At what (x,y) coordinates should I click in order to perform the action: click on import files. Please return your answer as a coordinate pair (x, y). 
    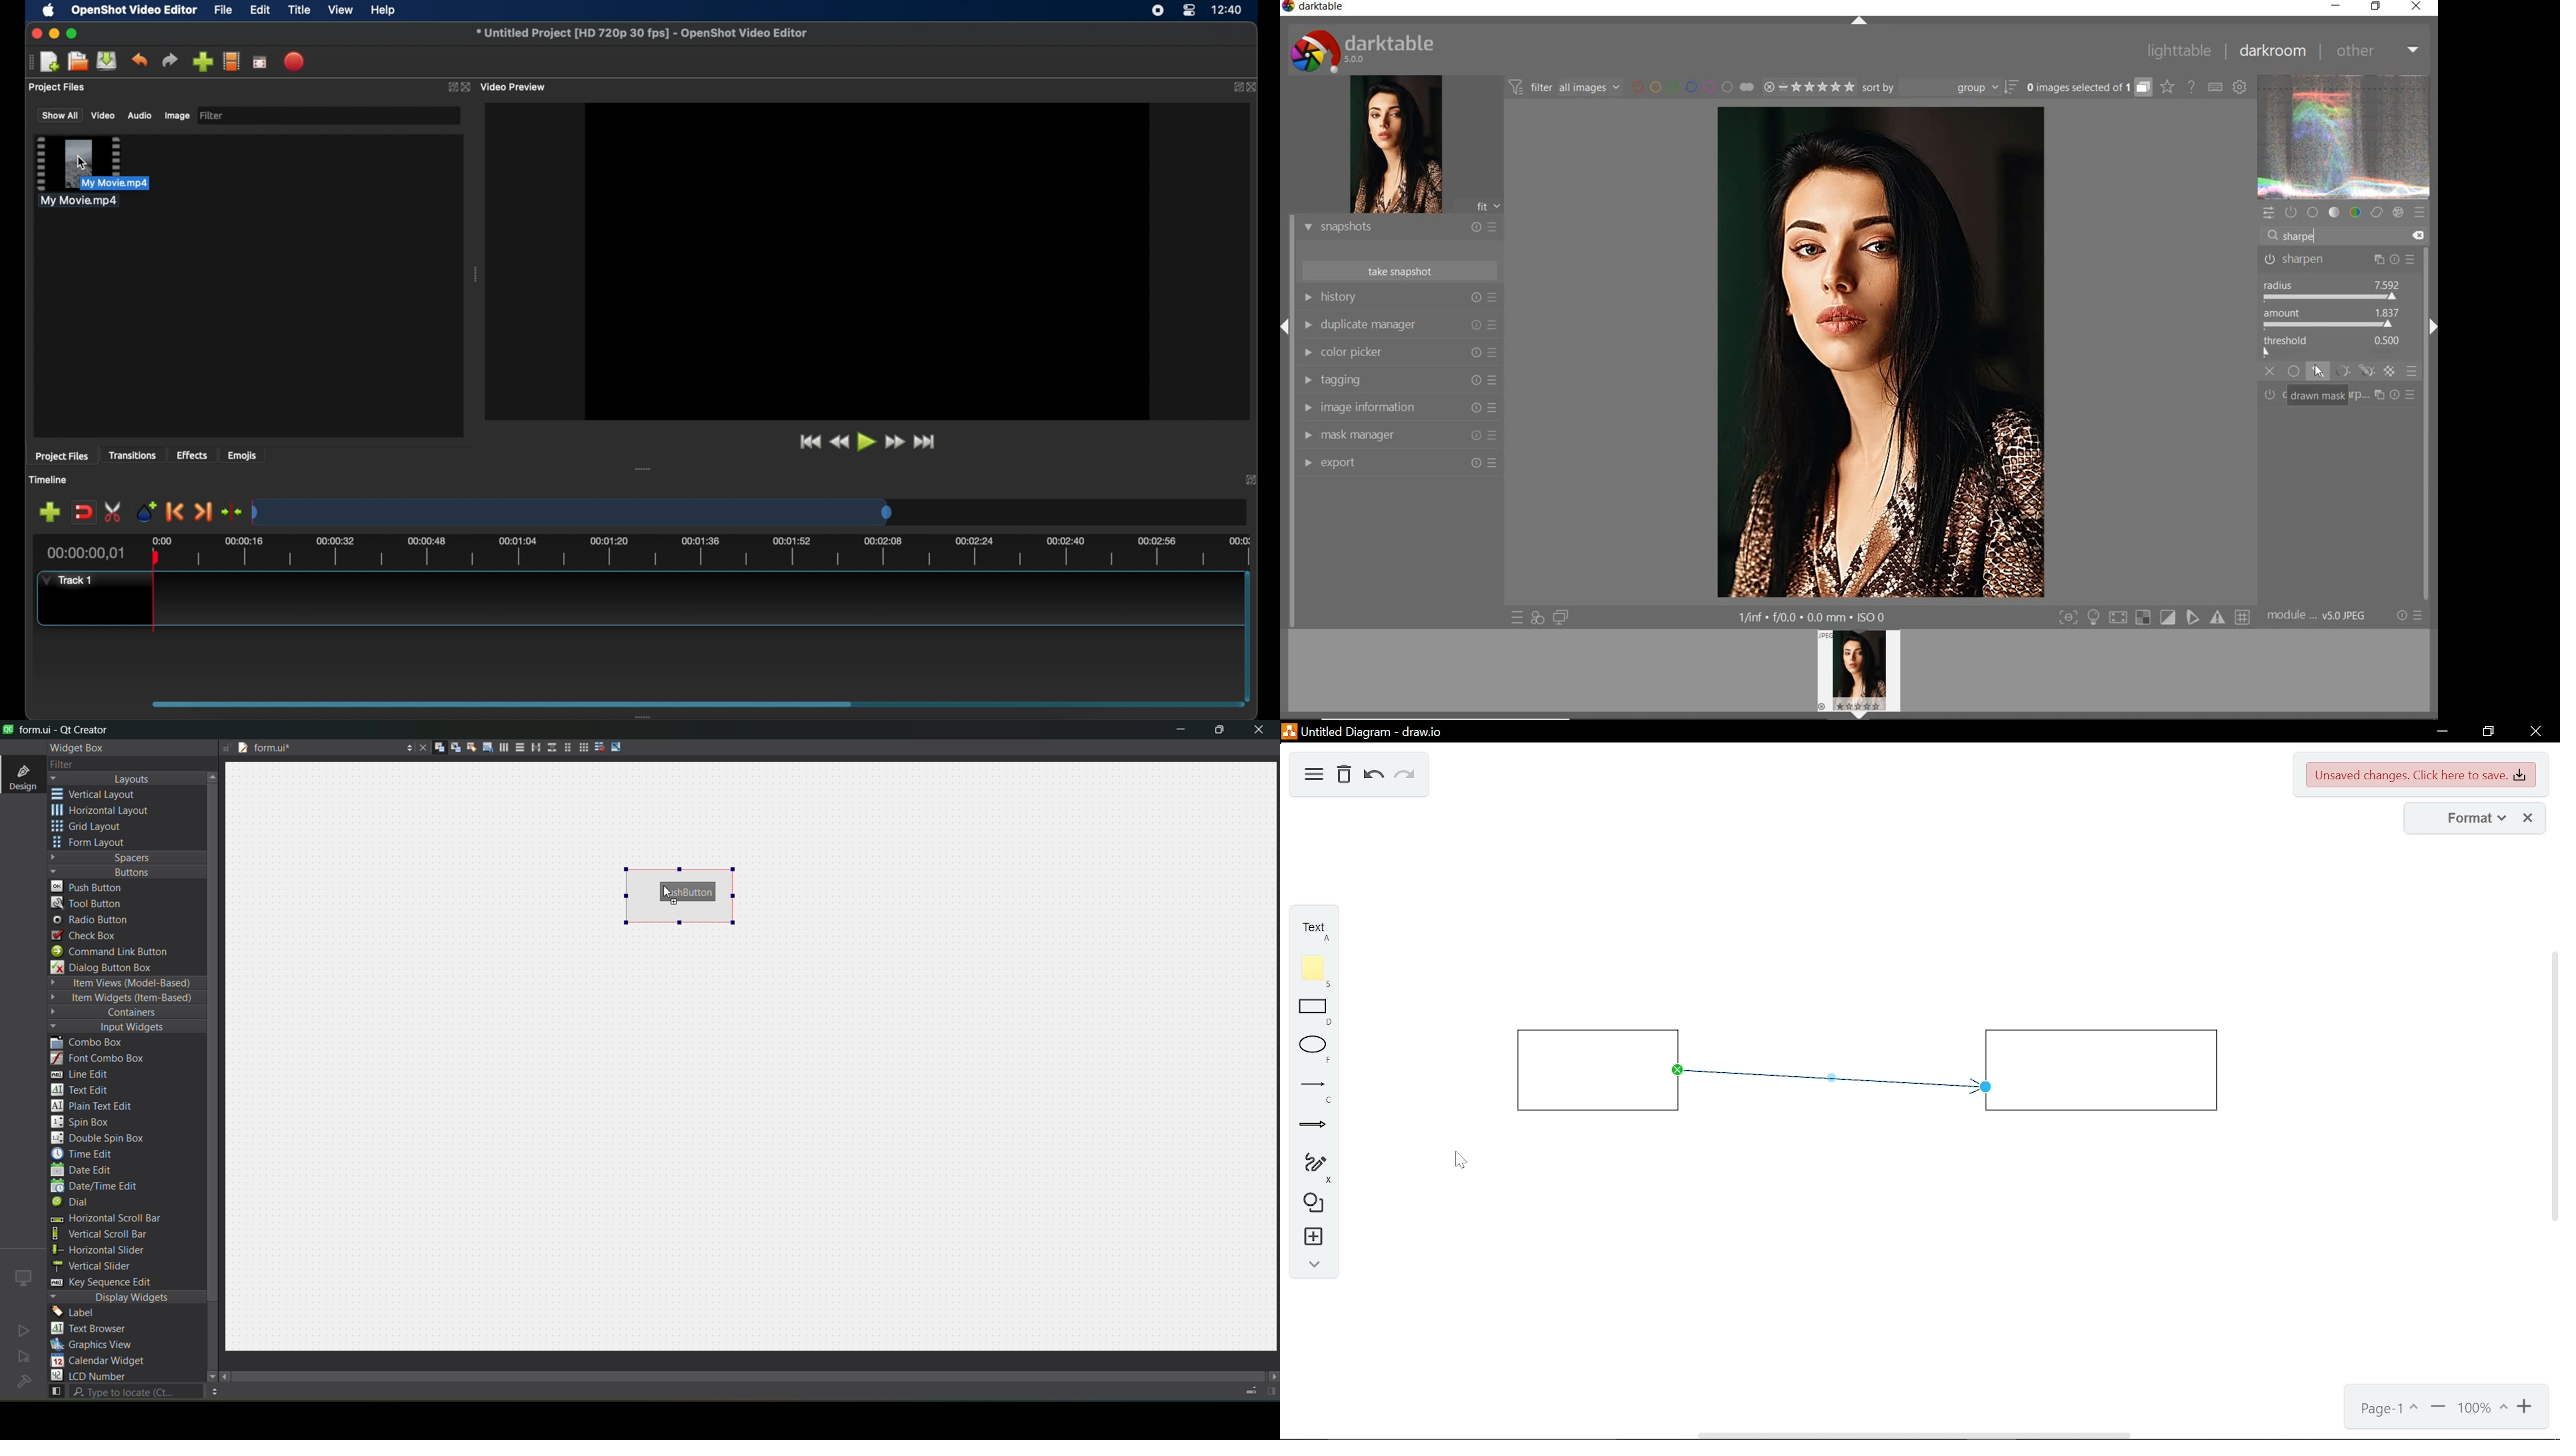
    Looking at the image, I should click on (203, 62).